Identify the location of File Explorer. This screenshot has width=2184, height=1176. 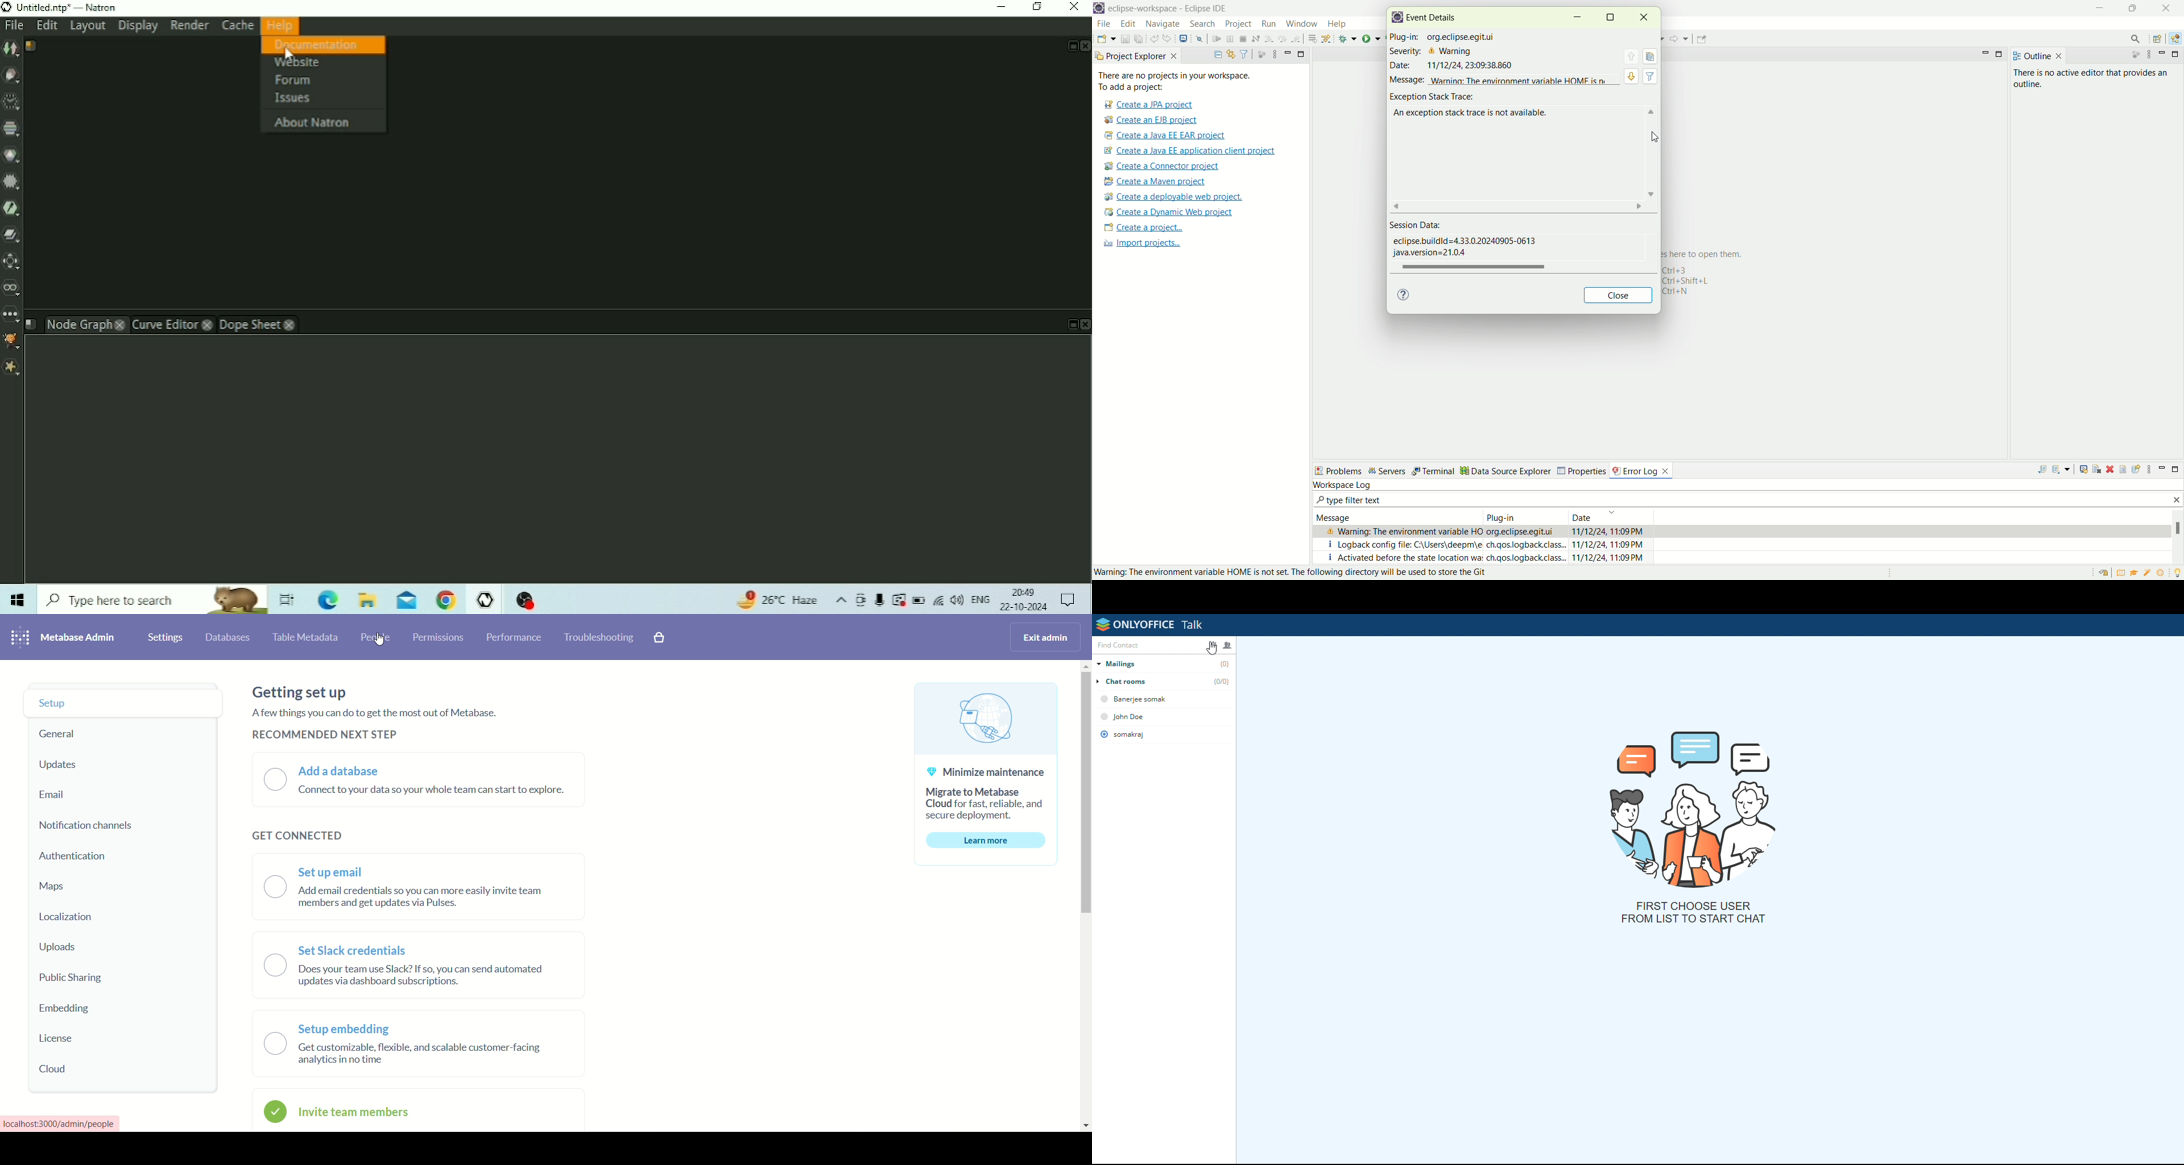
(369, 599).